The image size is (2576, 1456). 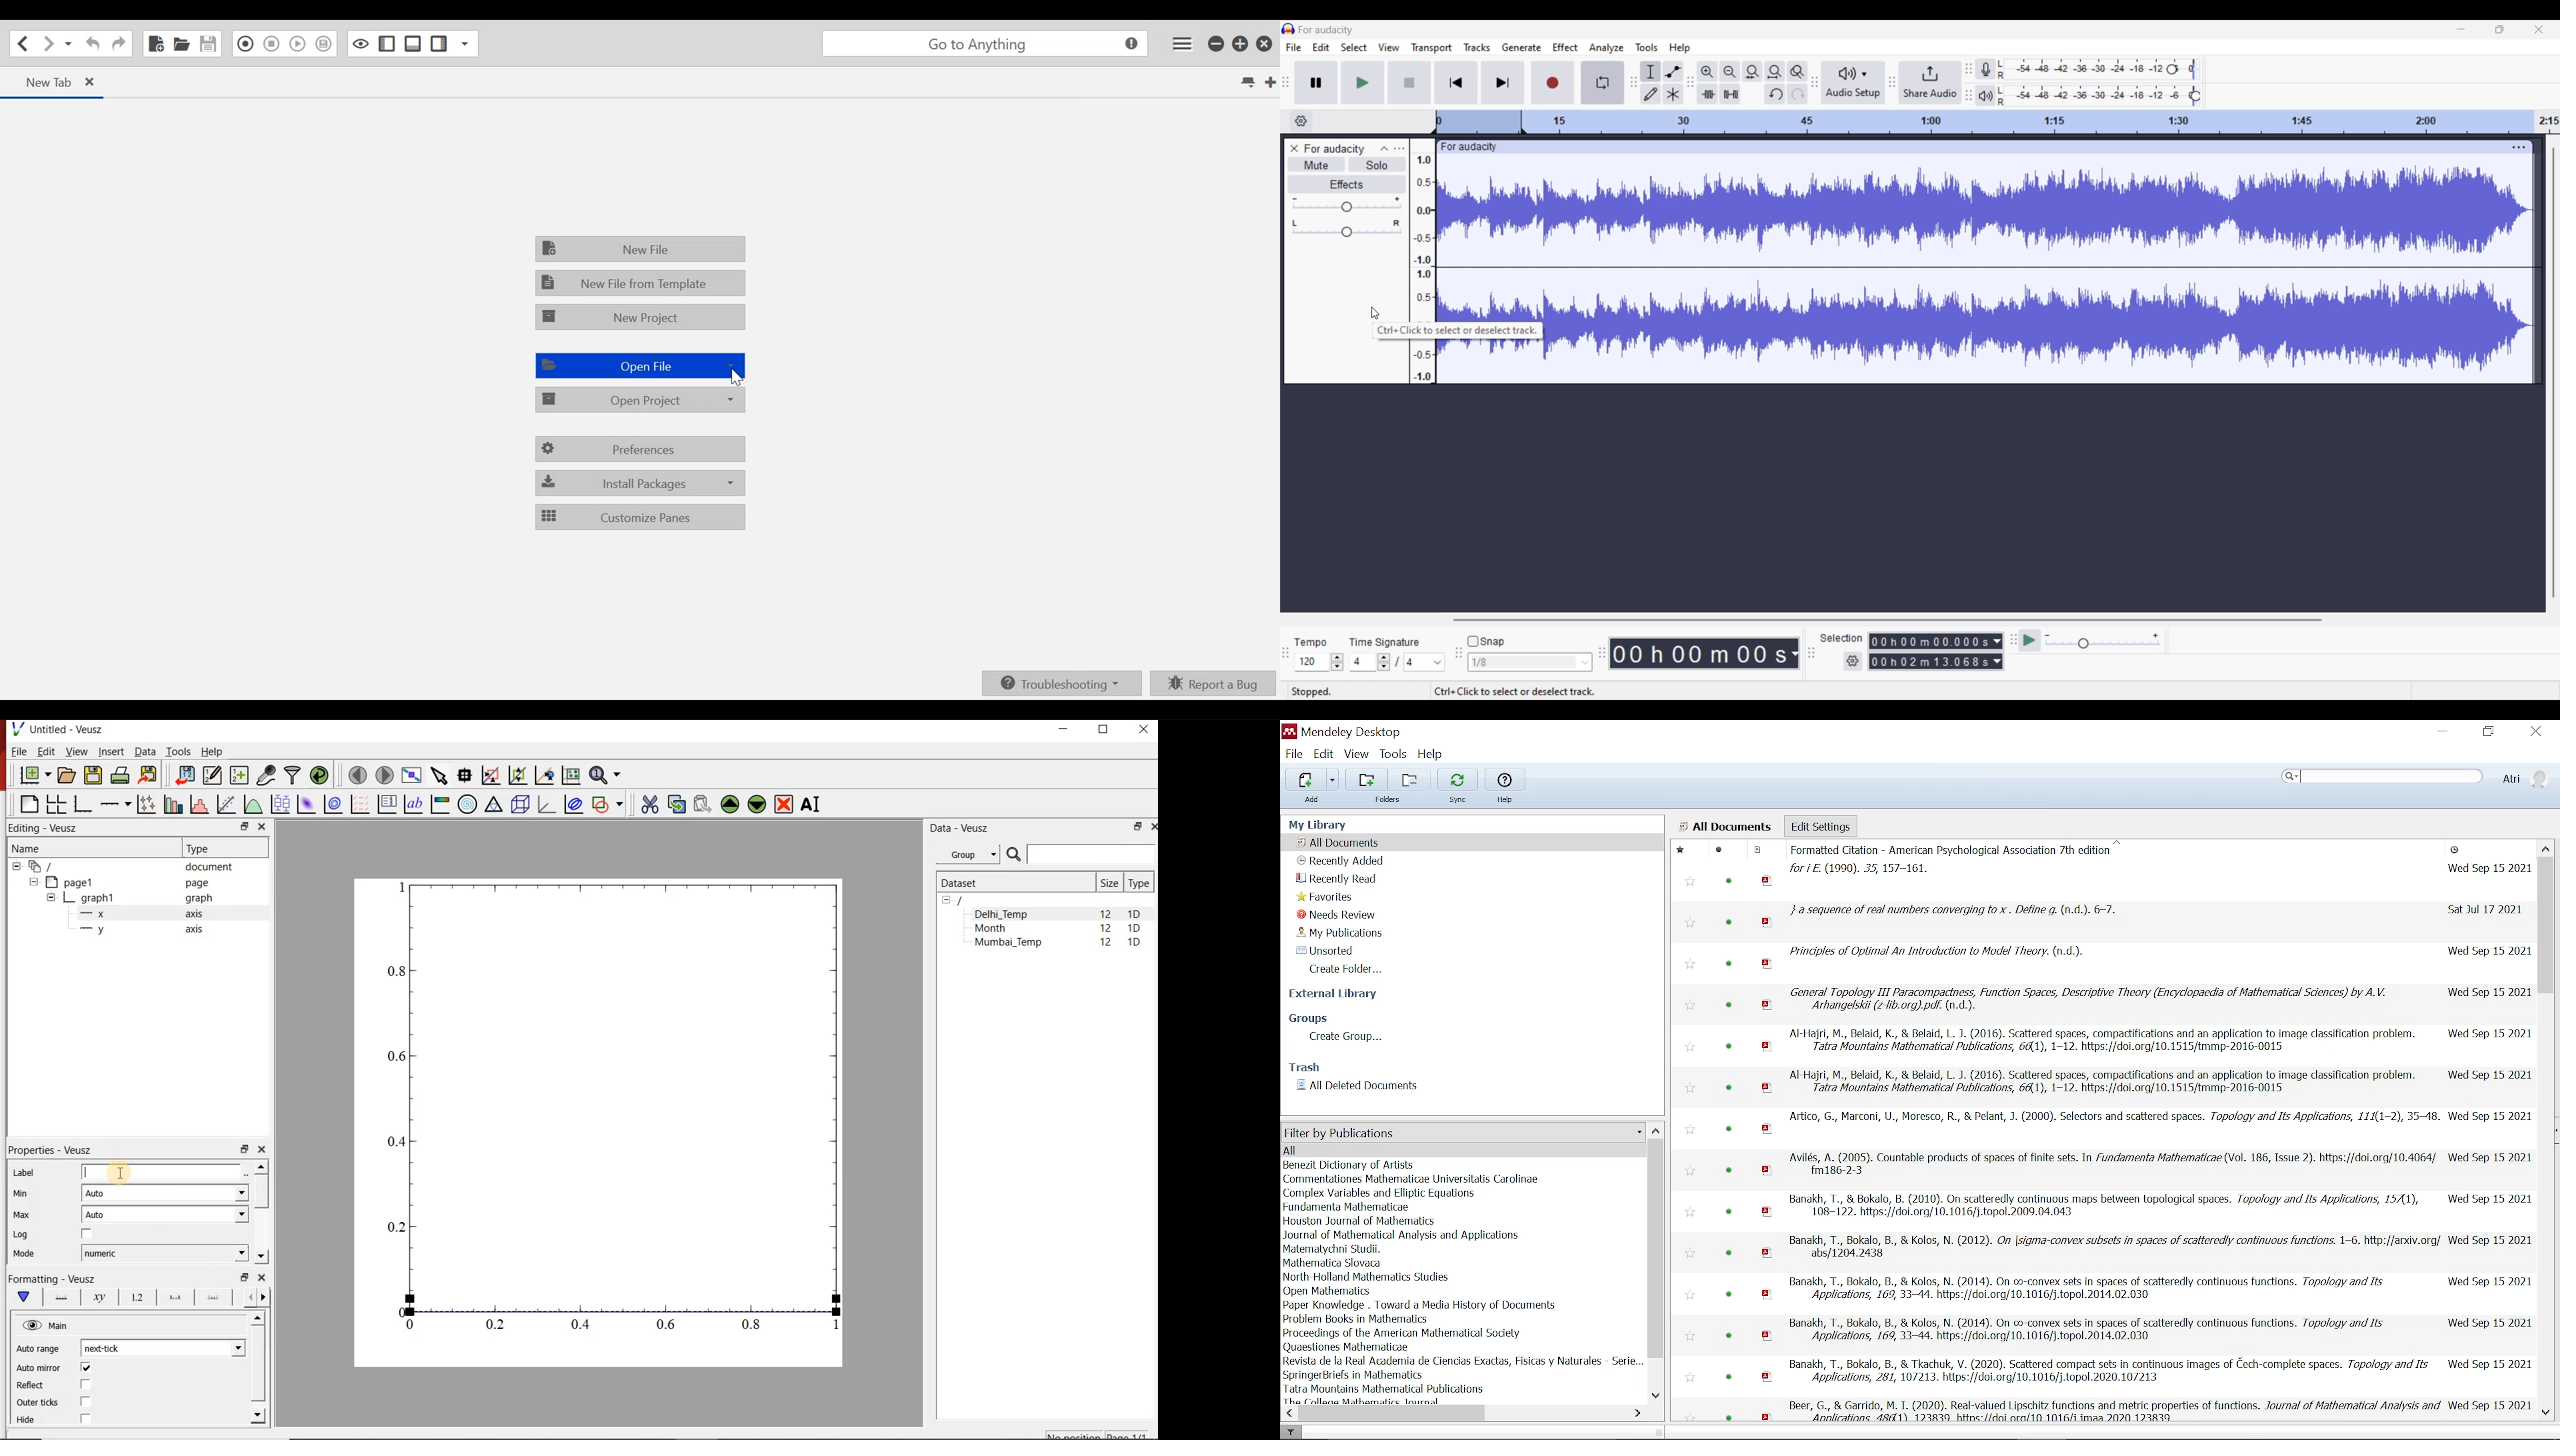 I want to click on pdf, so click(x=1769, y=1376).